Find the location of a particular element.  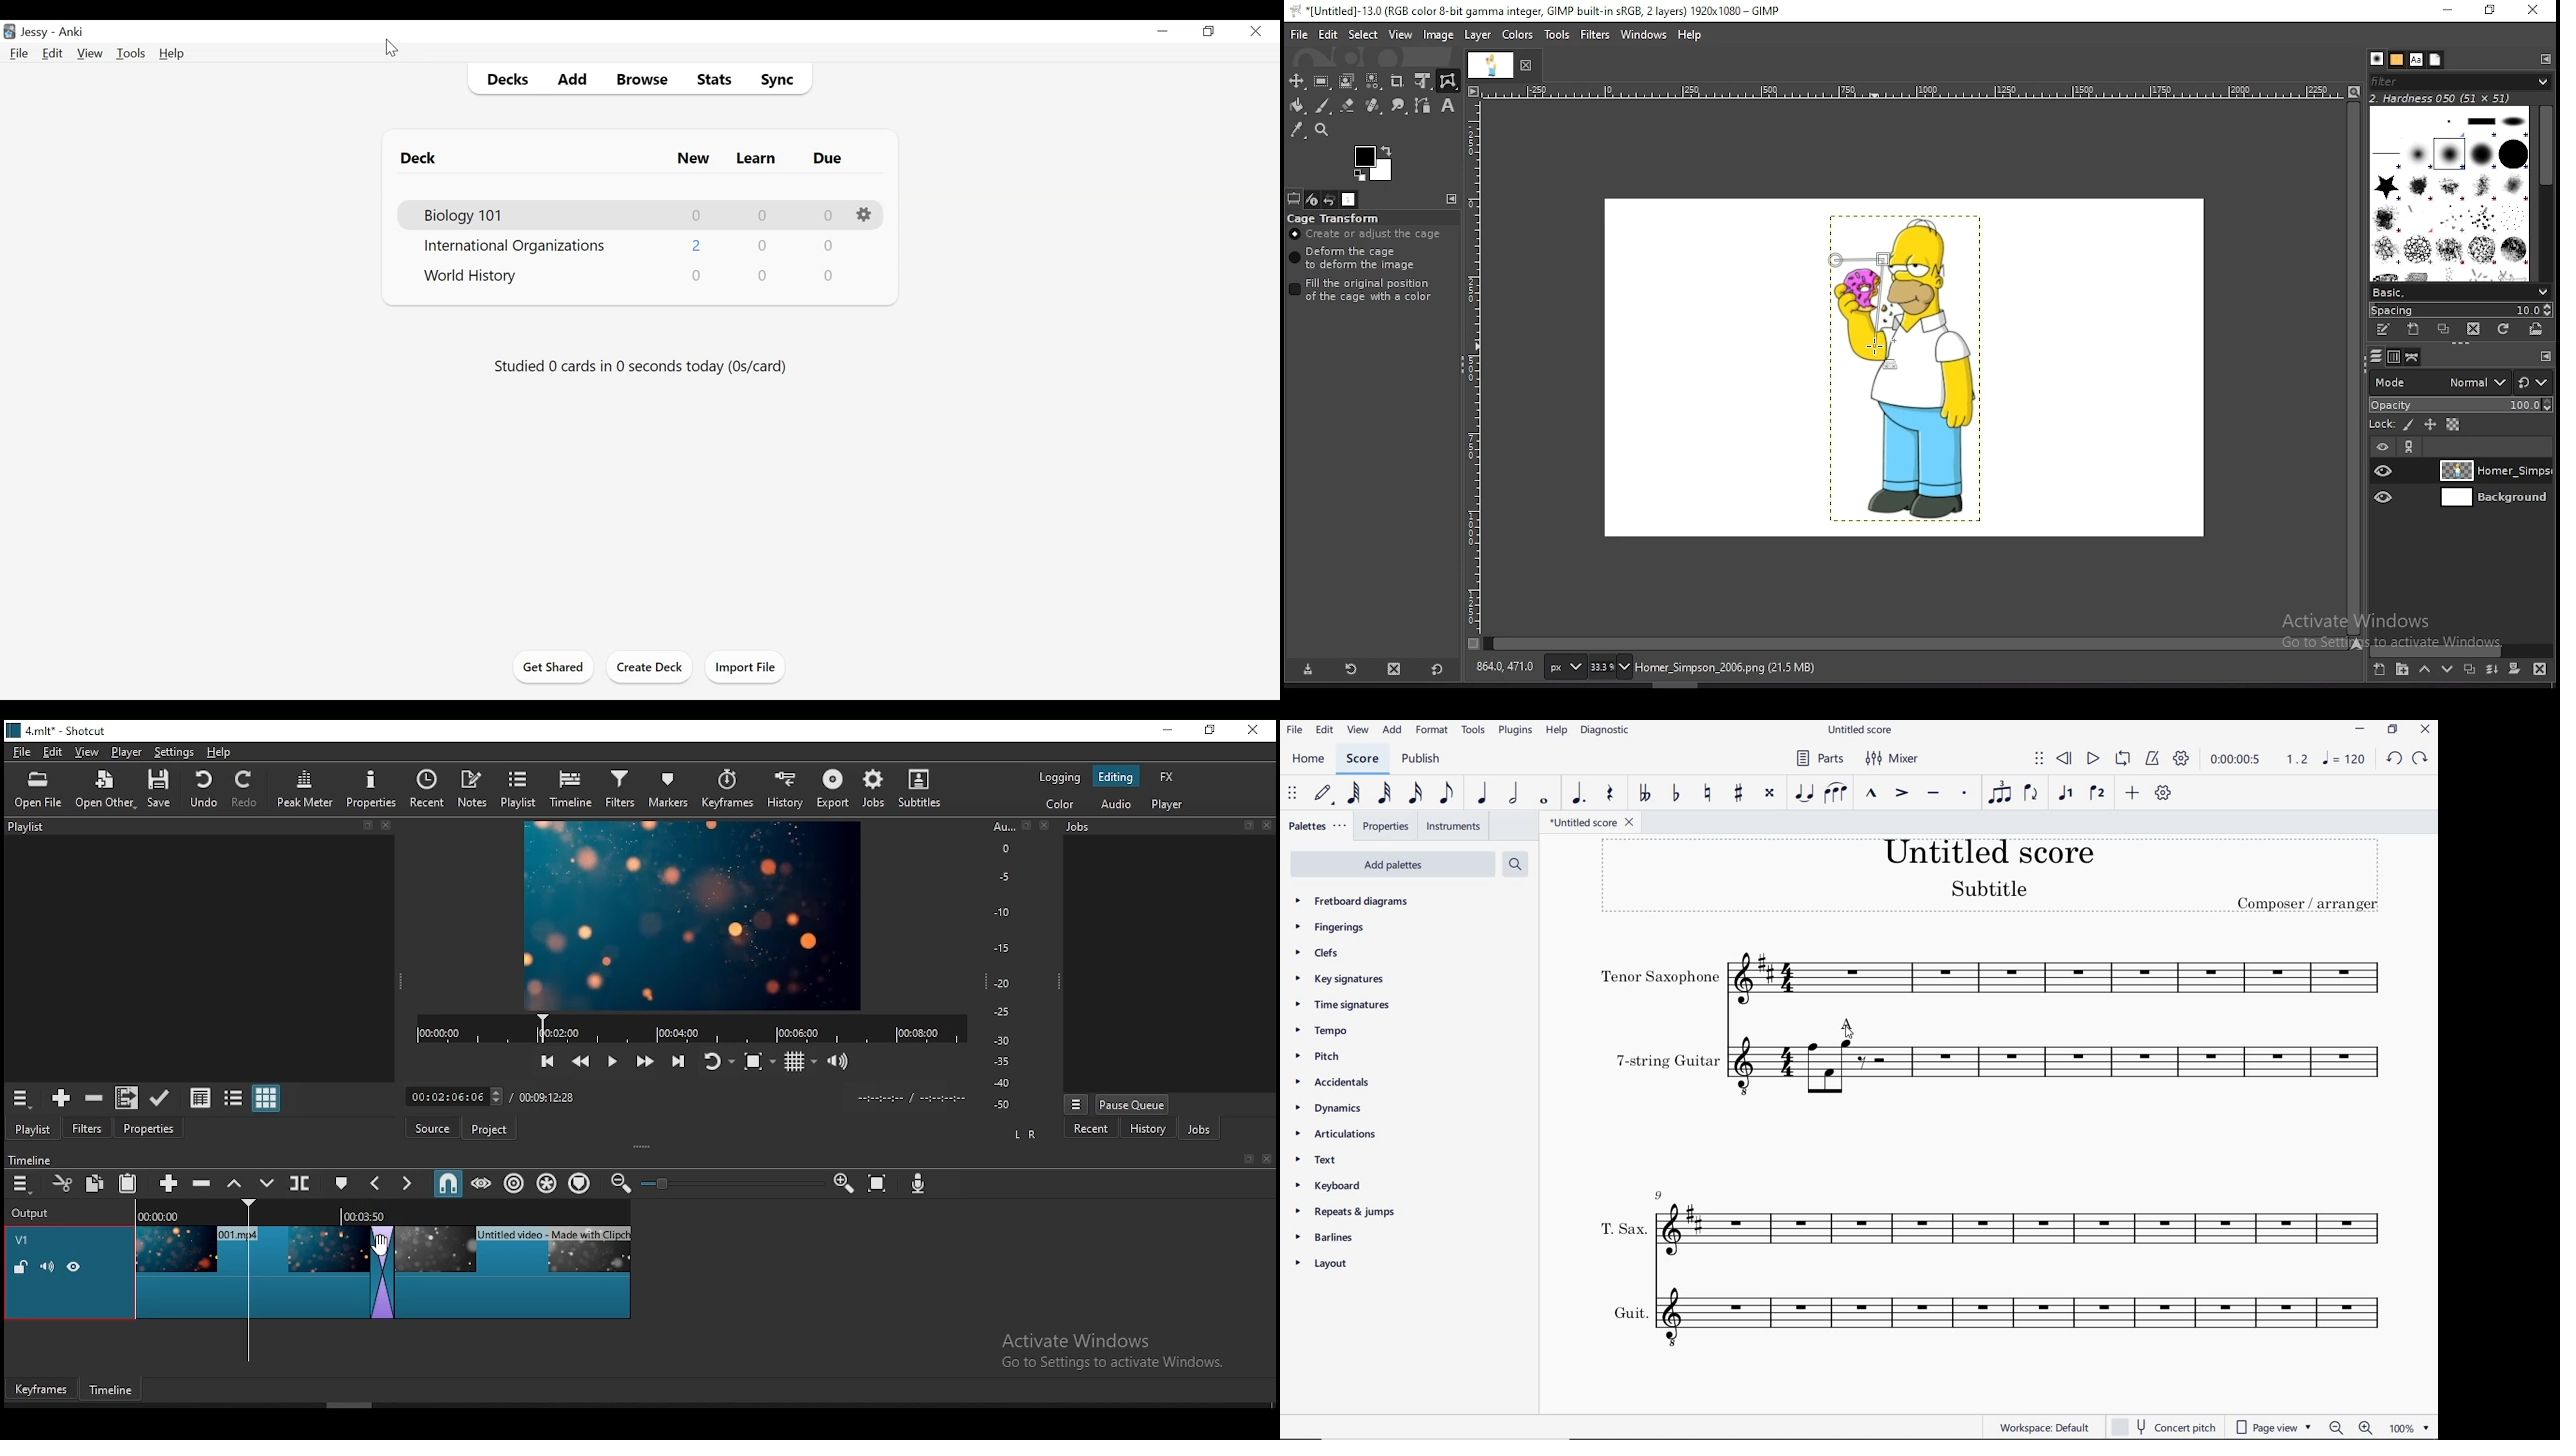

Learn Card is located at coordinates (757, 157).